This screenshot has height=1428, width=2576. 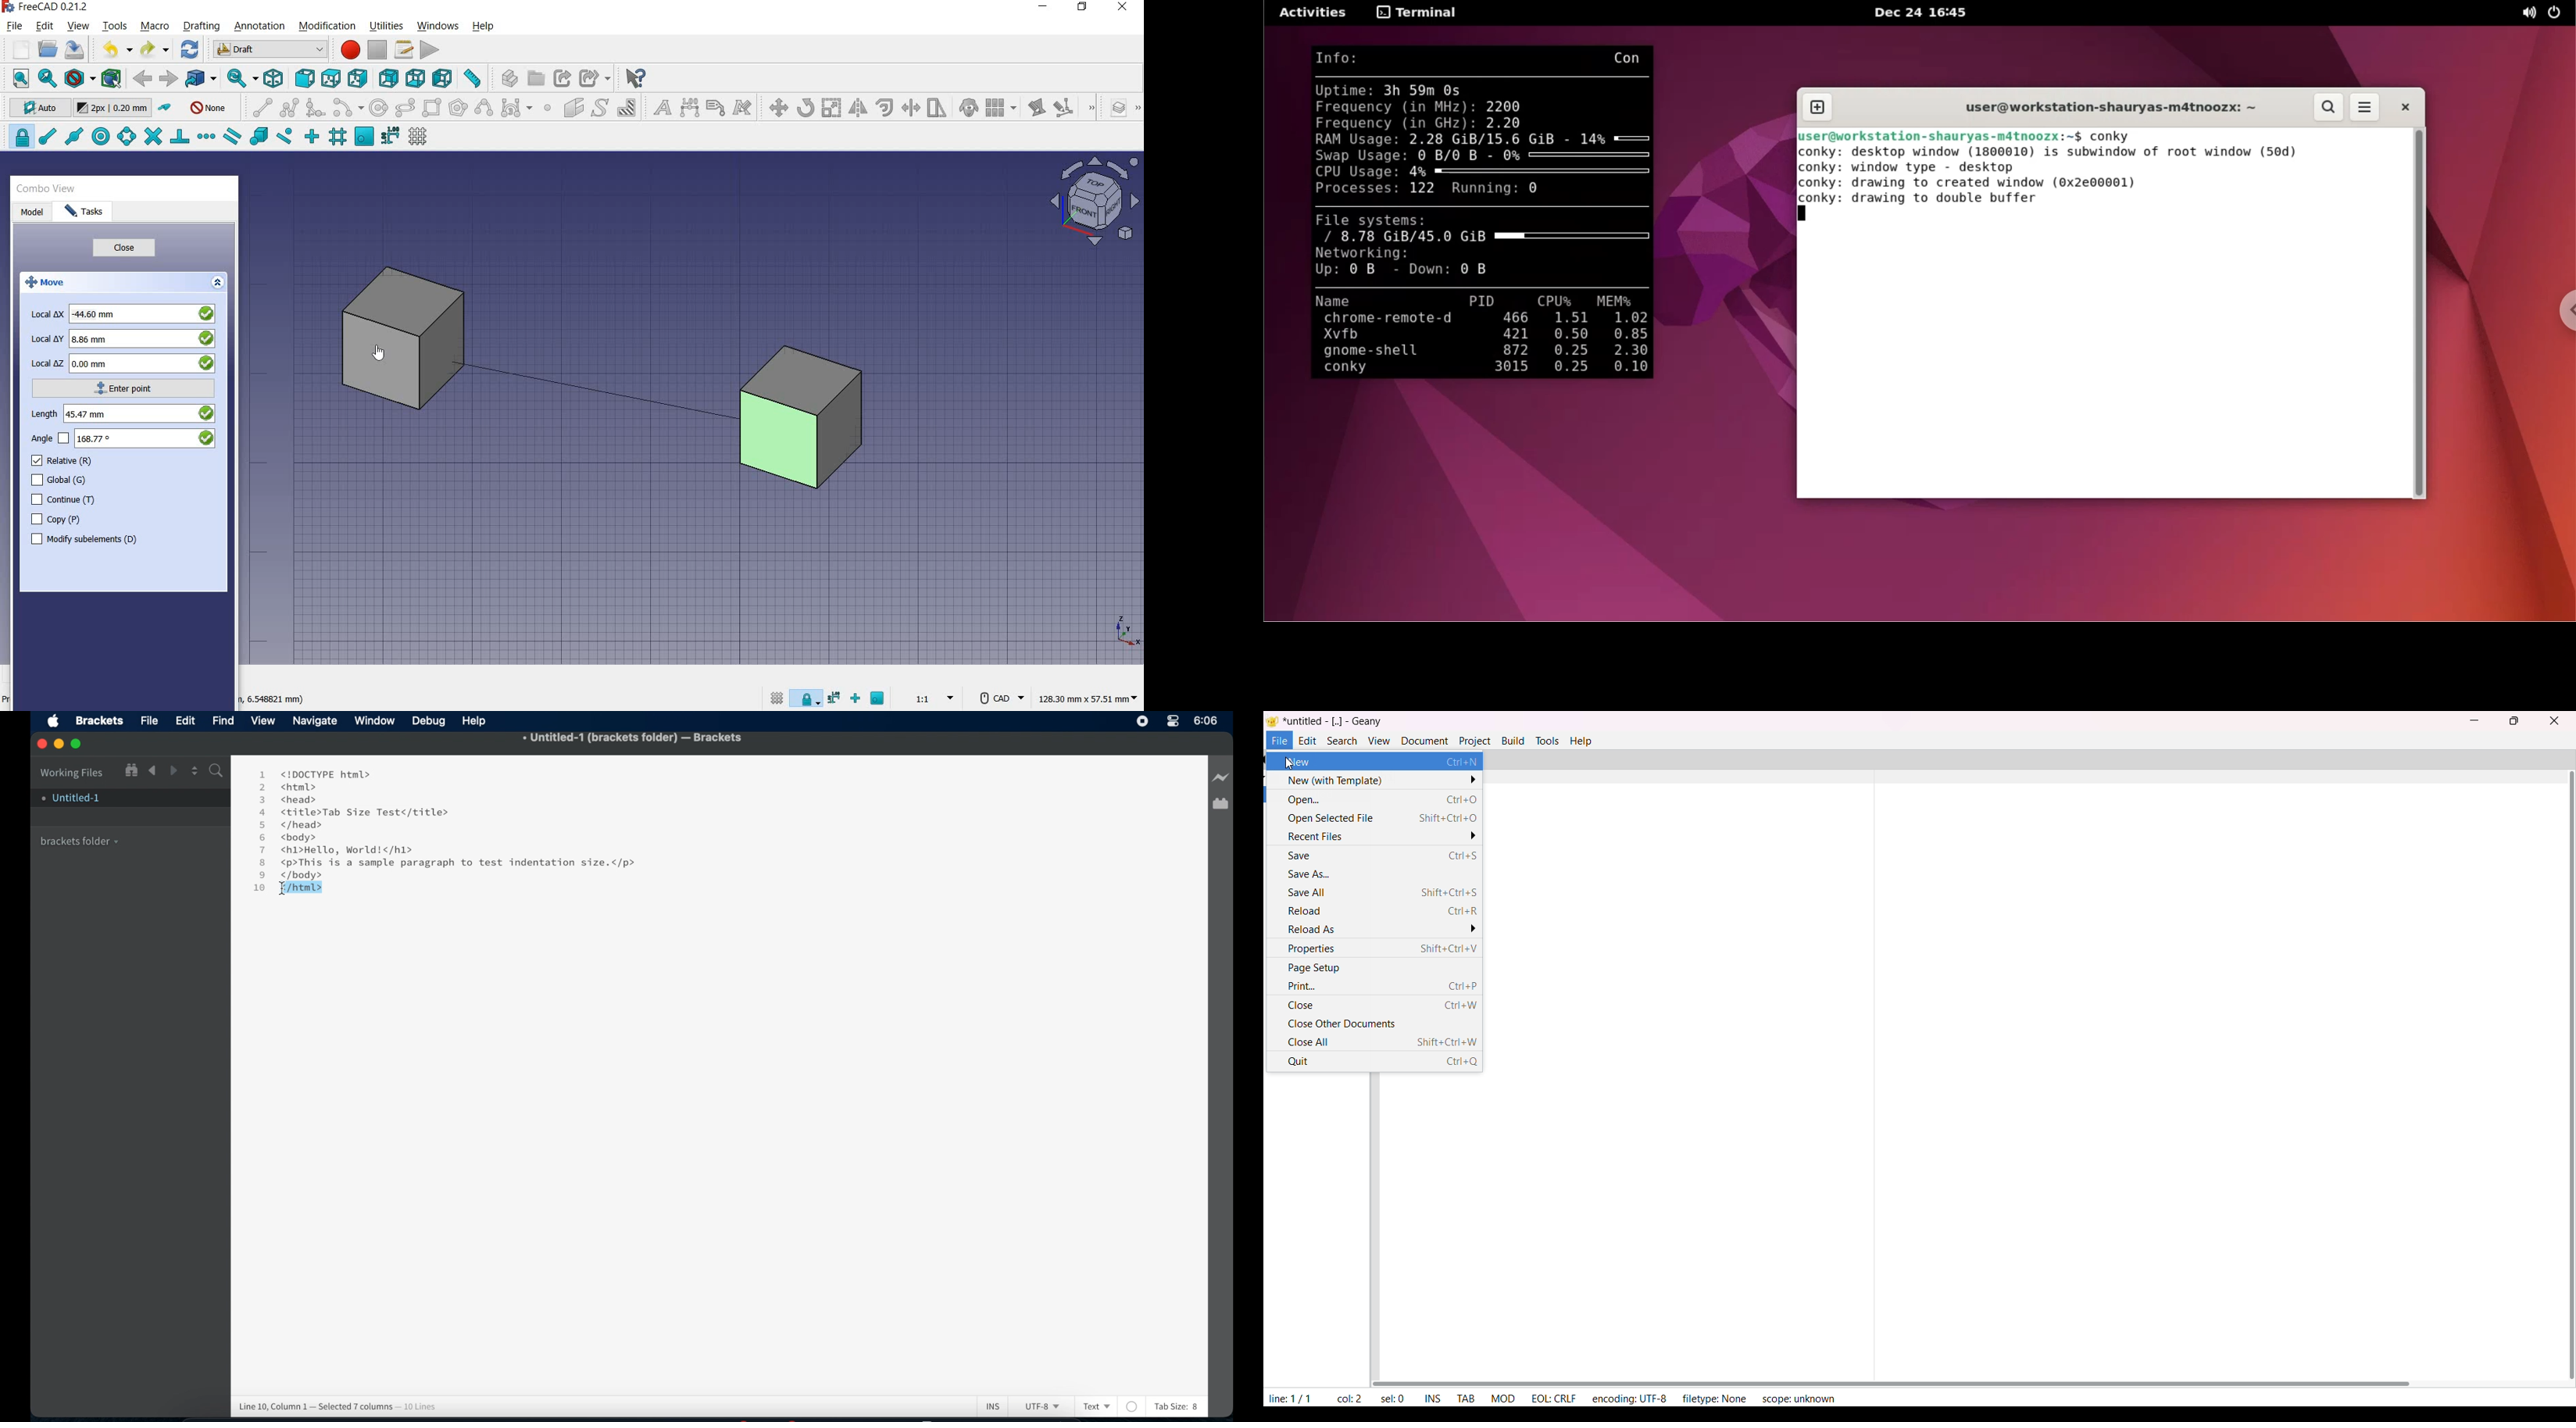 I want to click on snap parallel, so click(x=233, y=138).